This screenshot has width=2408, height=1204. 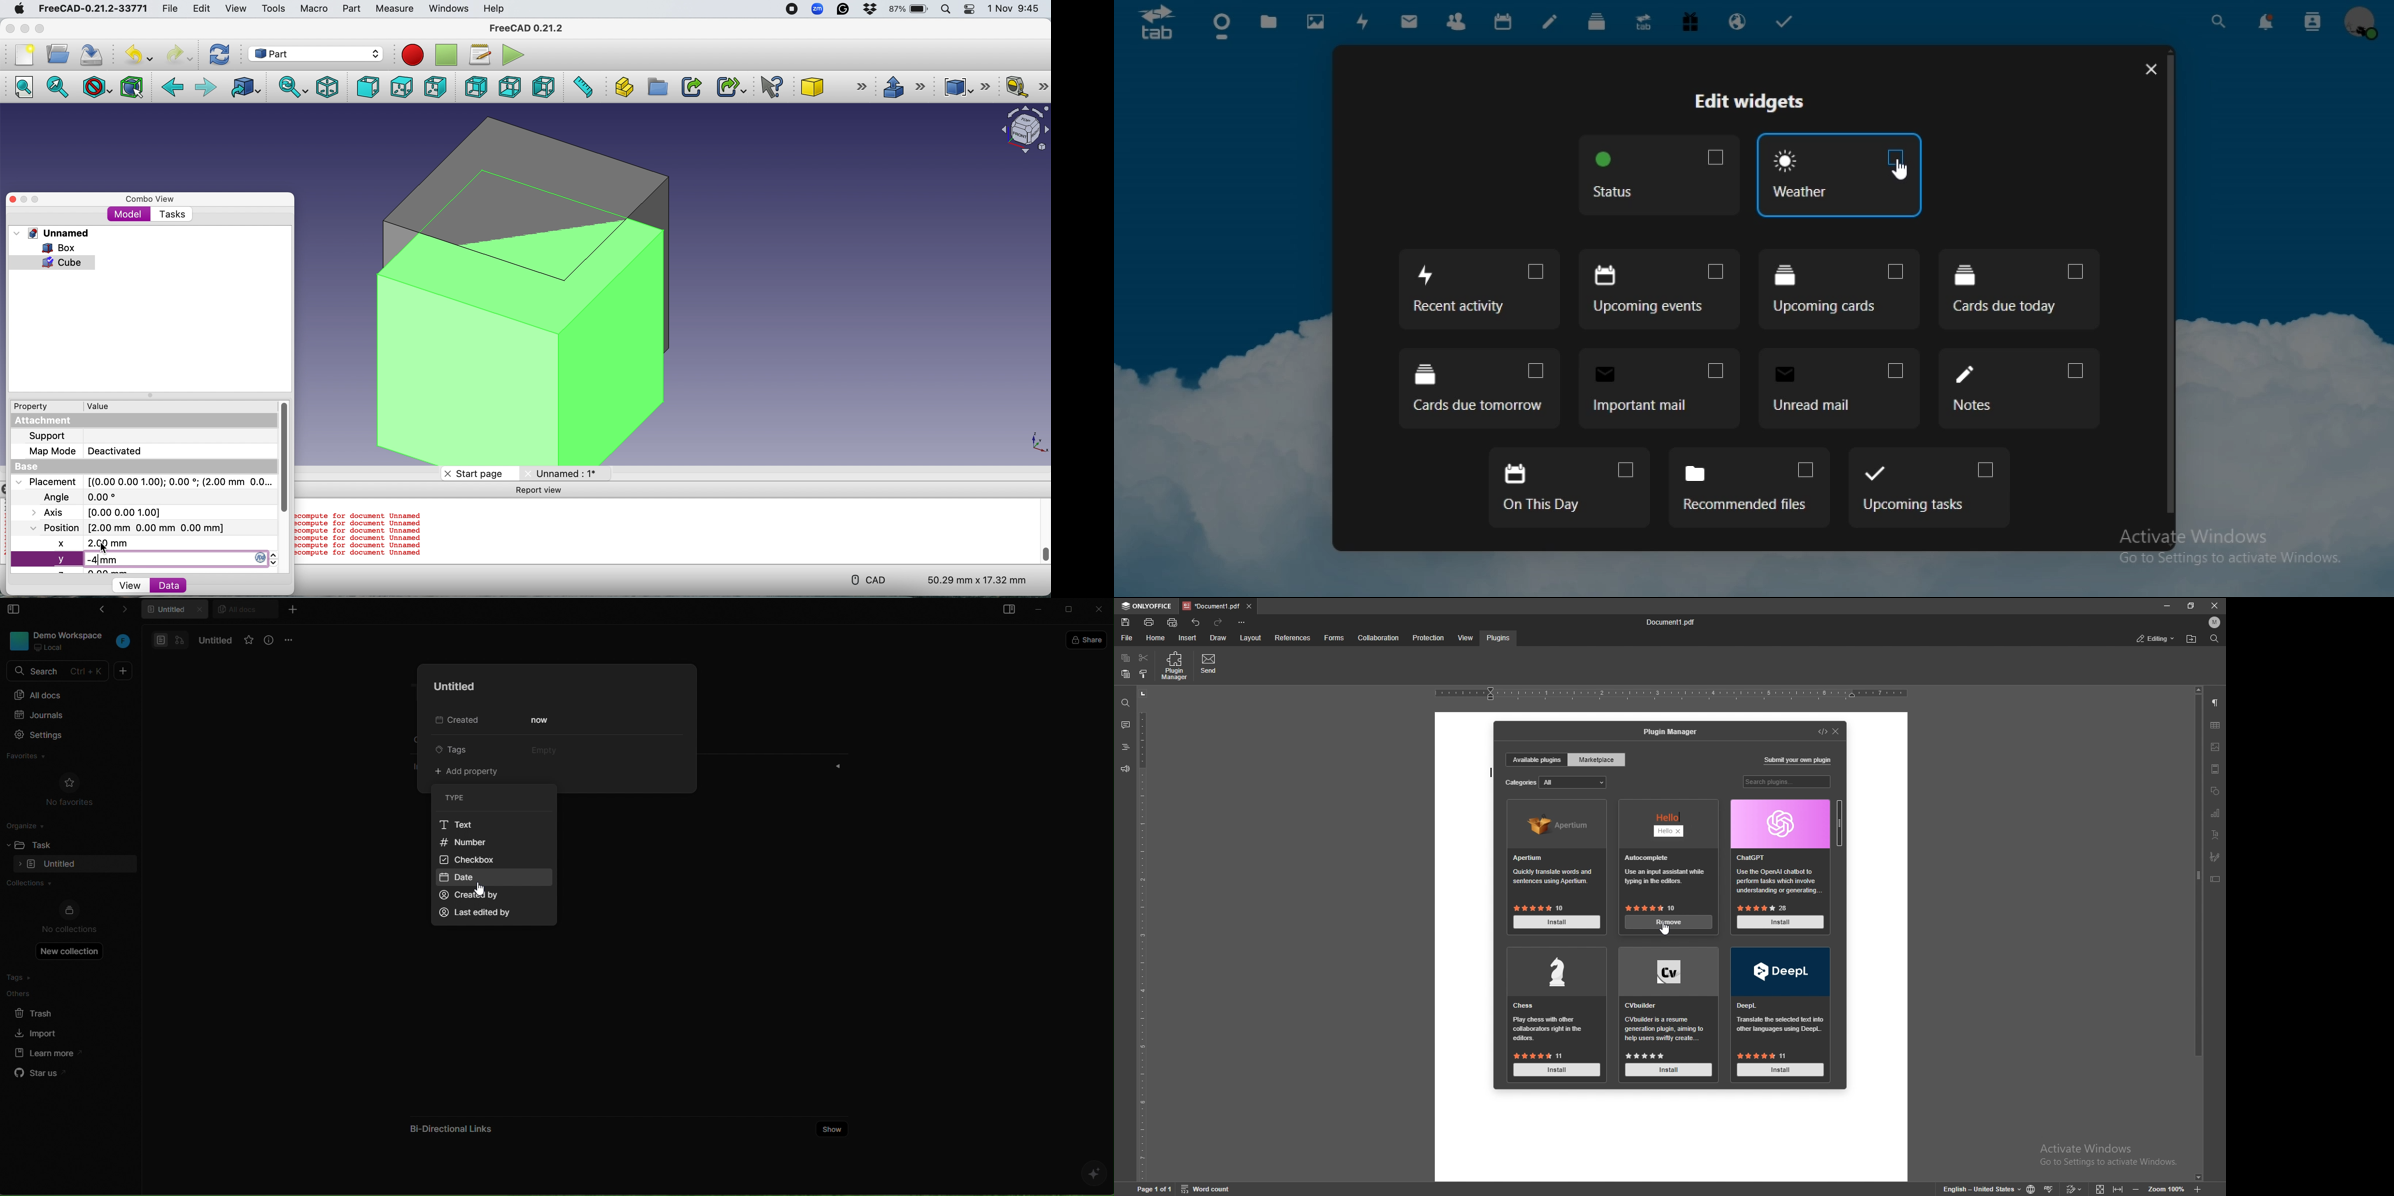 I want to click on Placement, so click(x=146, y=482).